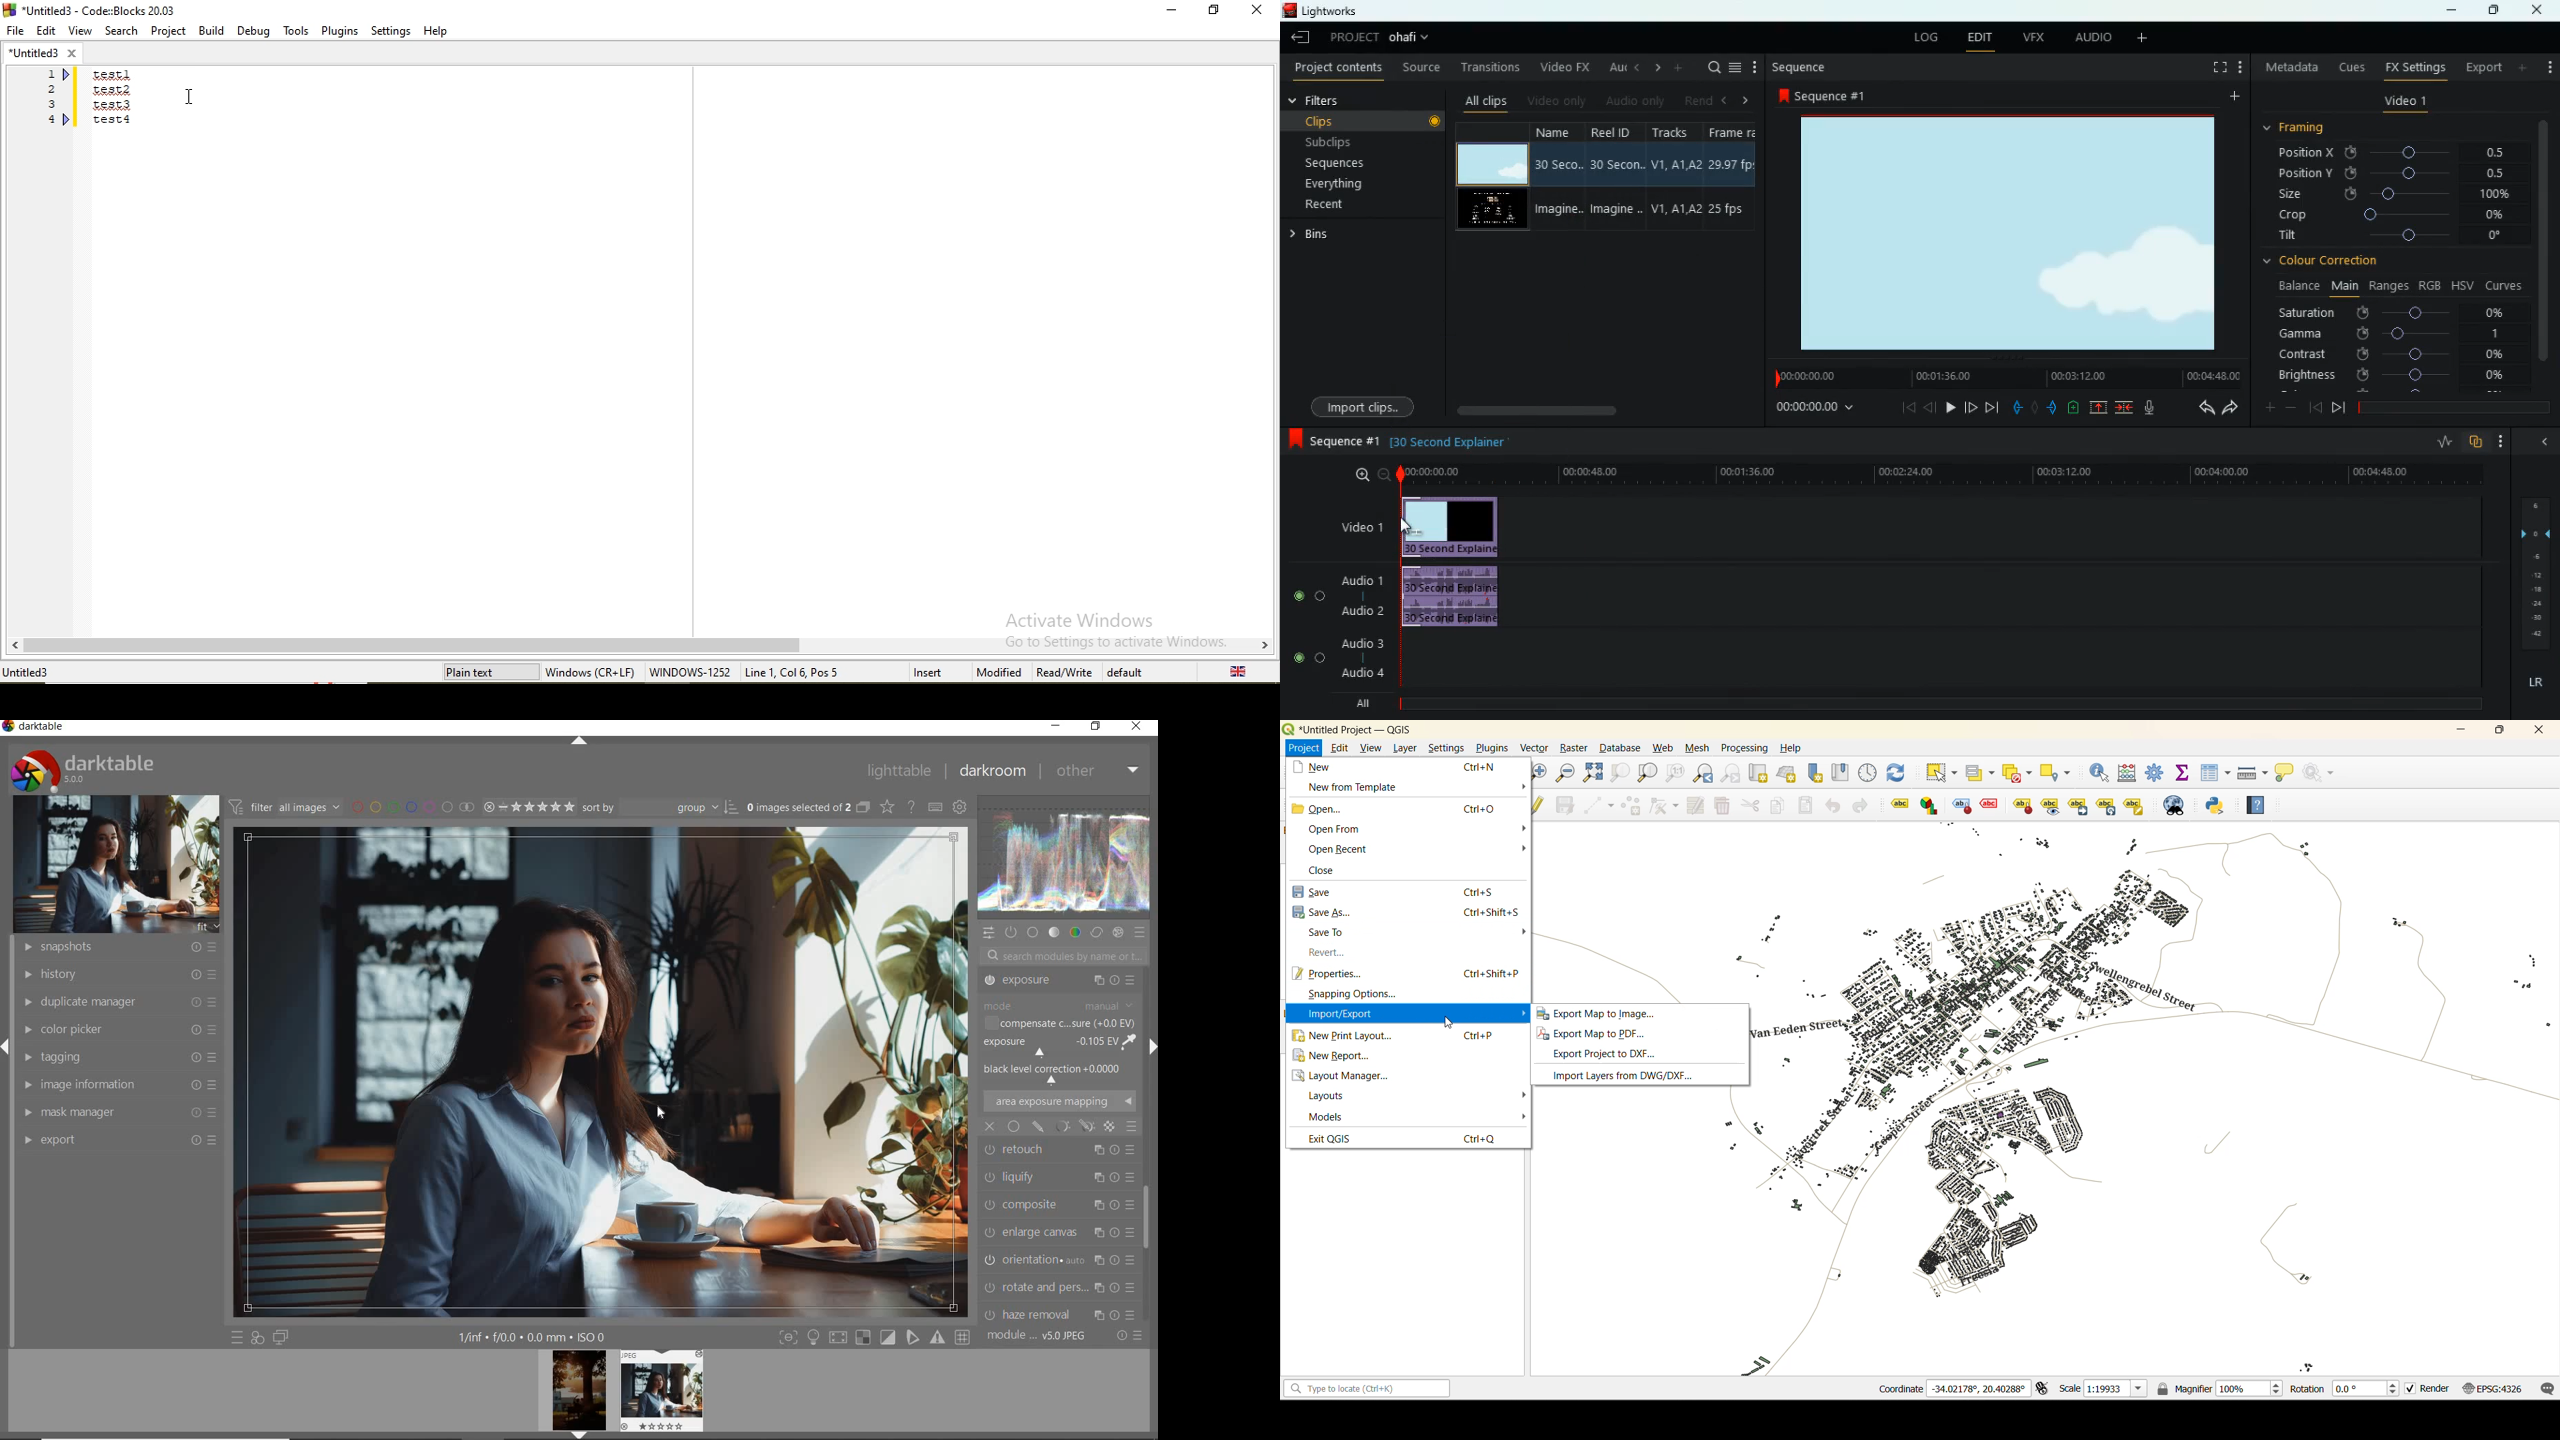  What do you see at coordinates (1560, 210) in the screenshot?
I see `Imagine..` at bounding box center [1560, 210].